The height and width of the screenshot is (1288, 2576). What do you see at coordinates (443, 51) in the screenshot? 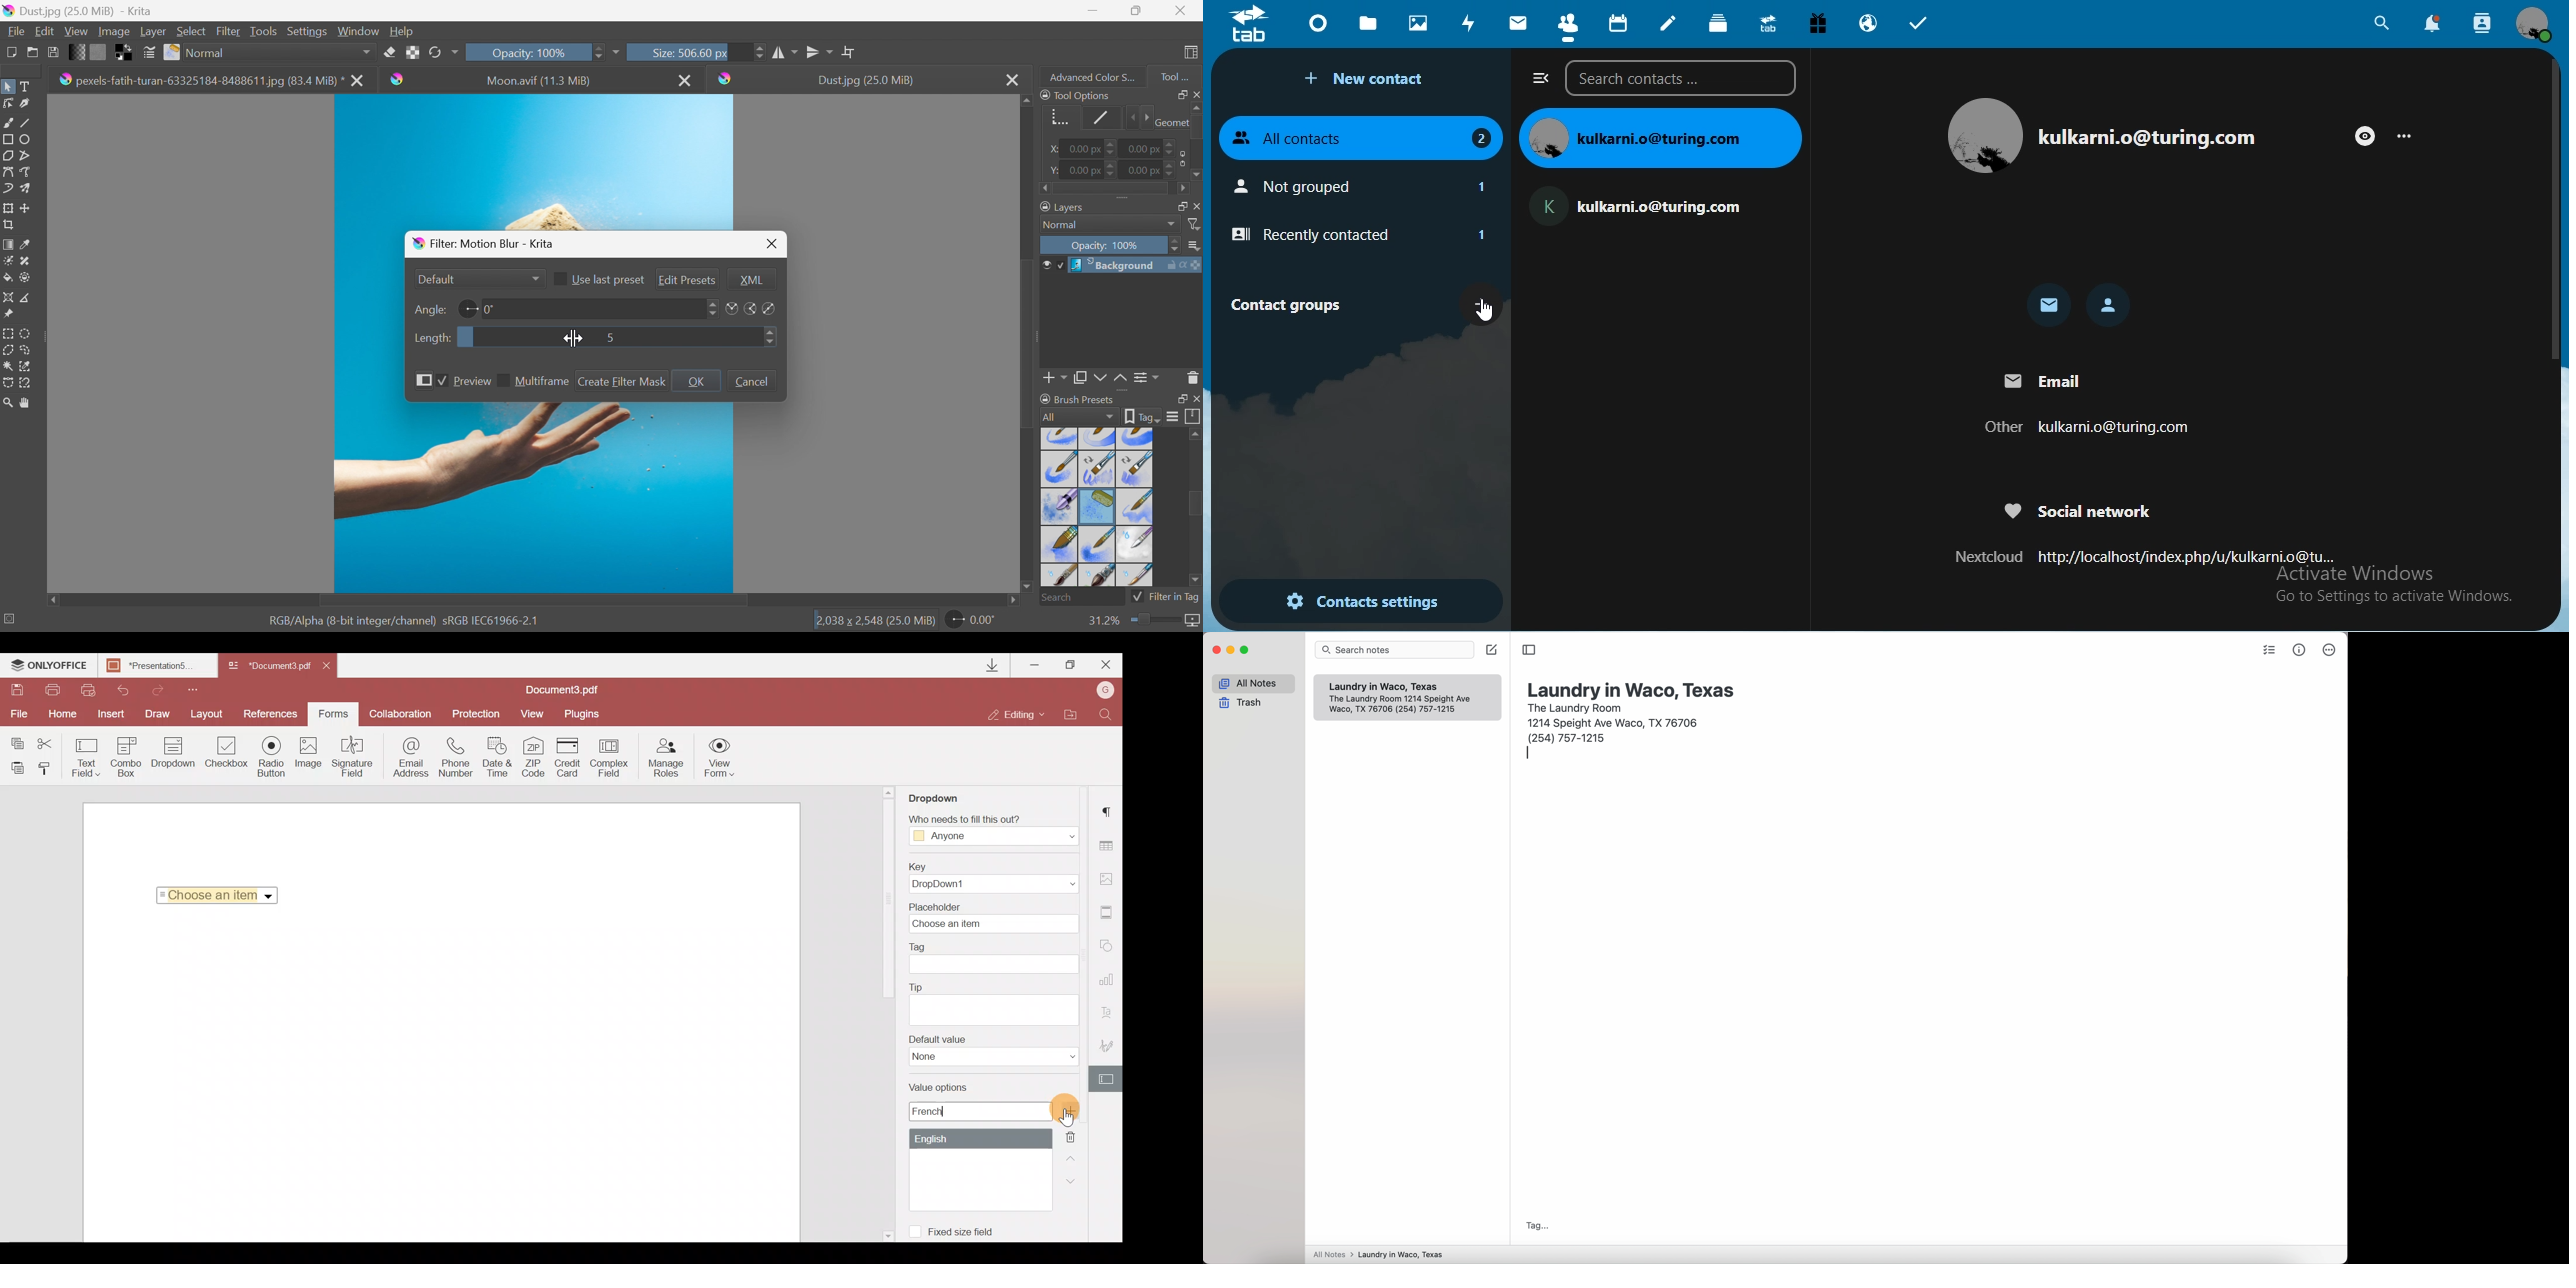
I see `Reload original preset` at bounding box center [443, 51].